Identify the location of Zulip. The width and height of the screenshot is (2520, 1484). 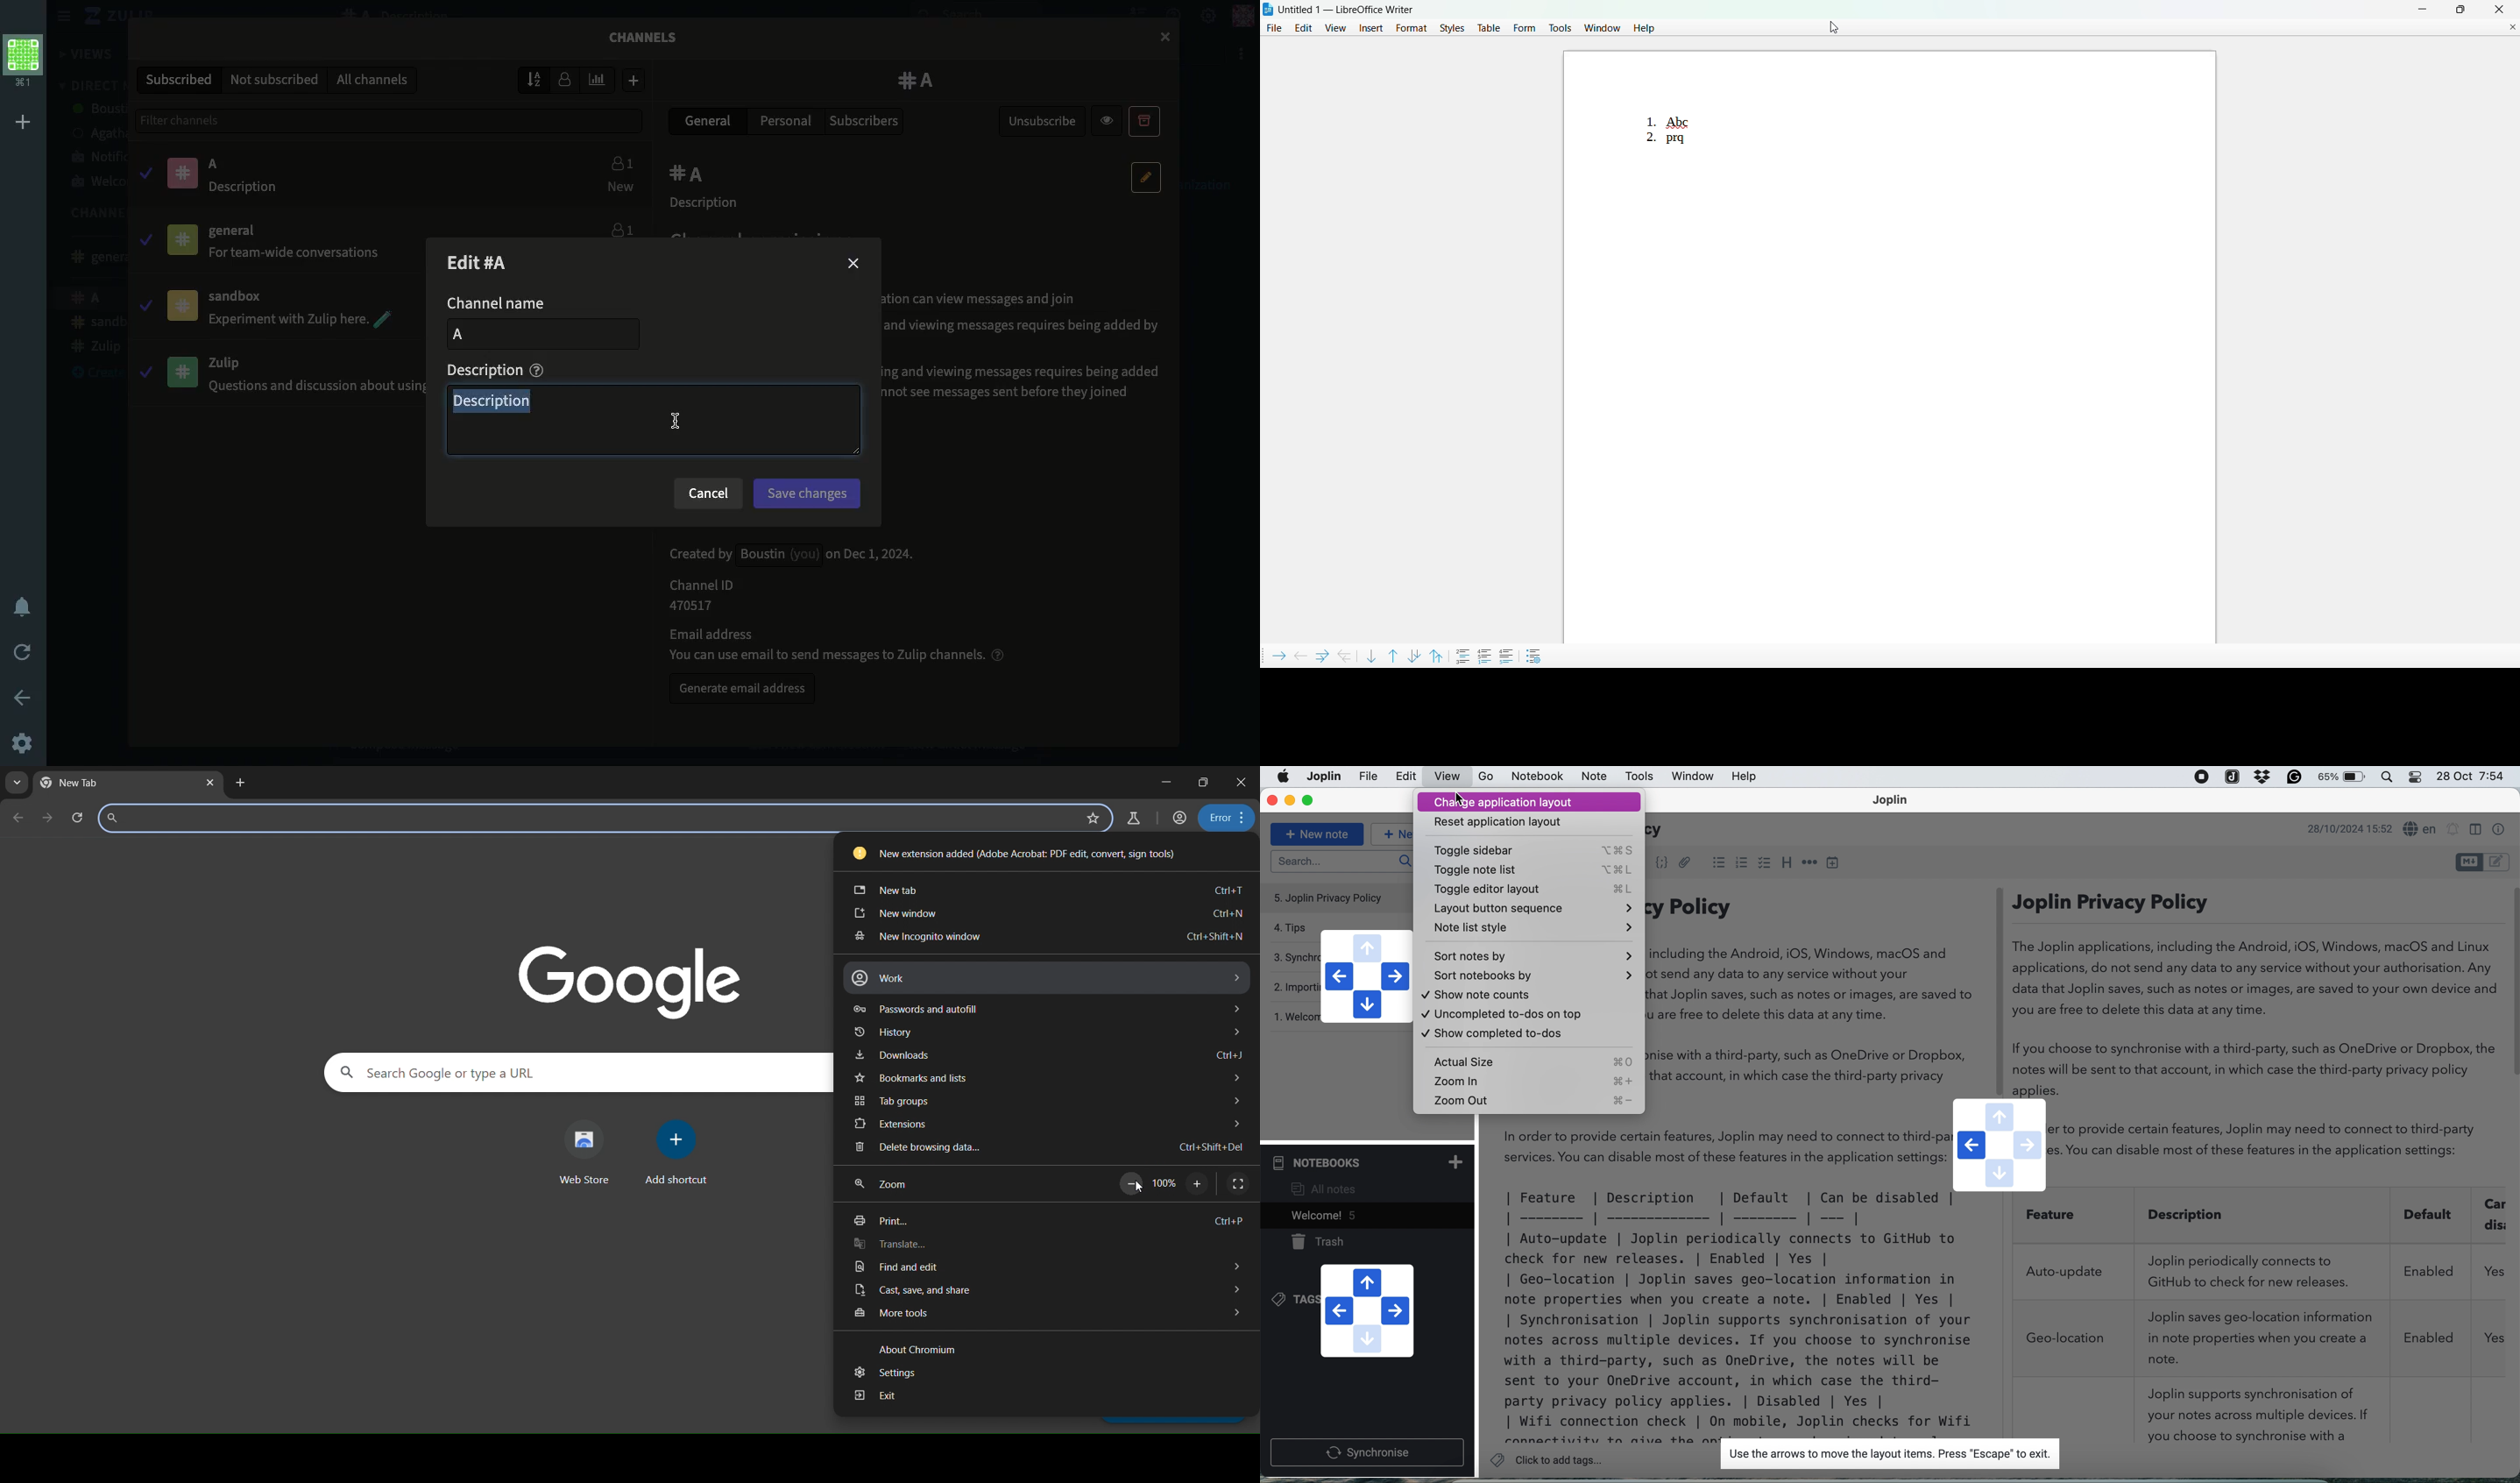
(95, 347).